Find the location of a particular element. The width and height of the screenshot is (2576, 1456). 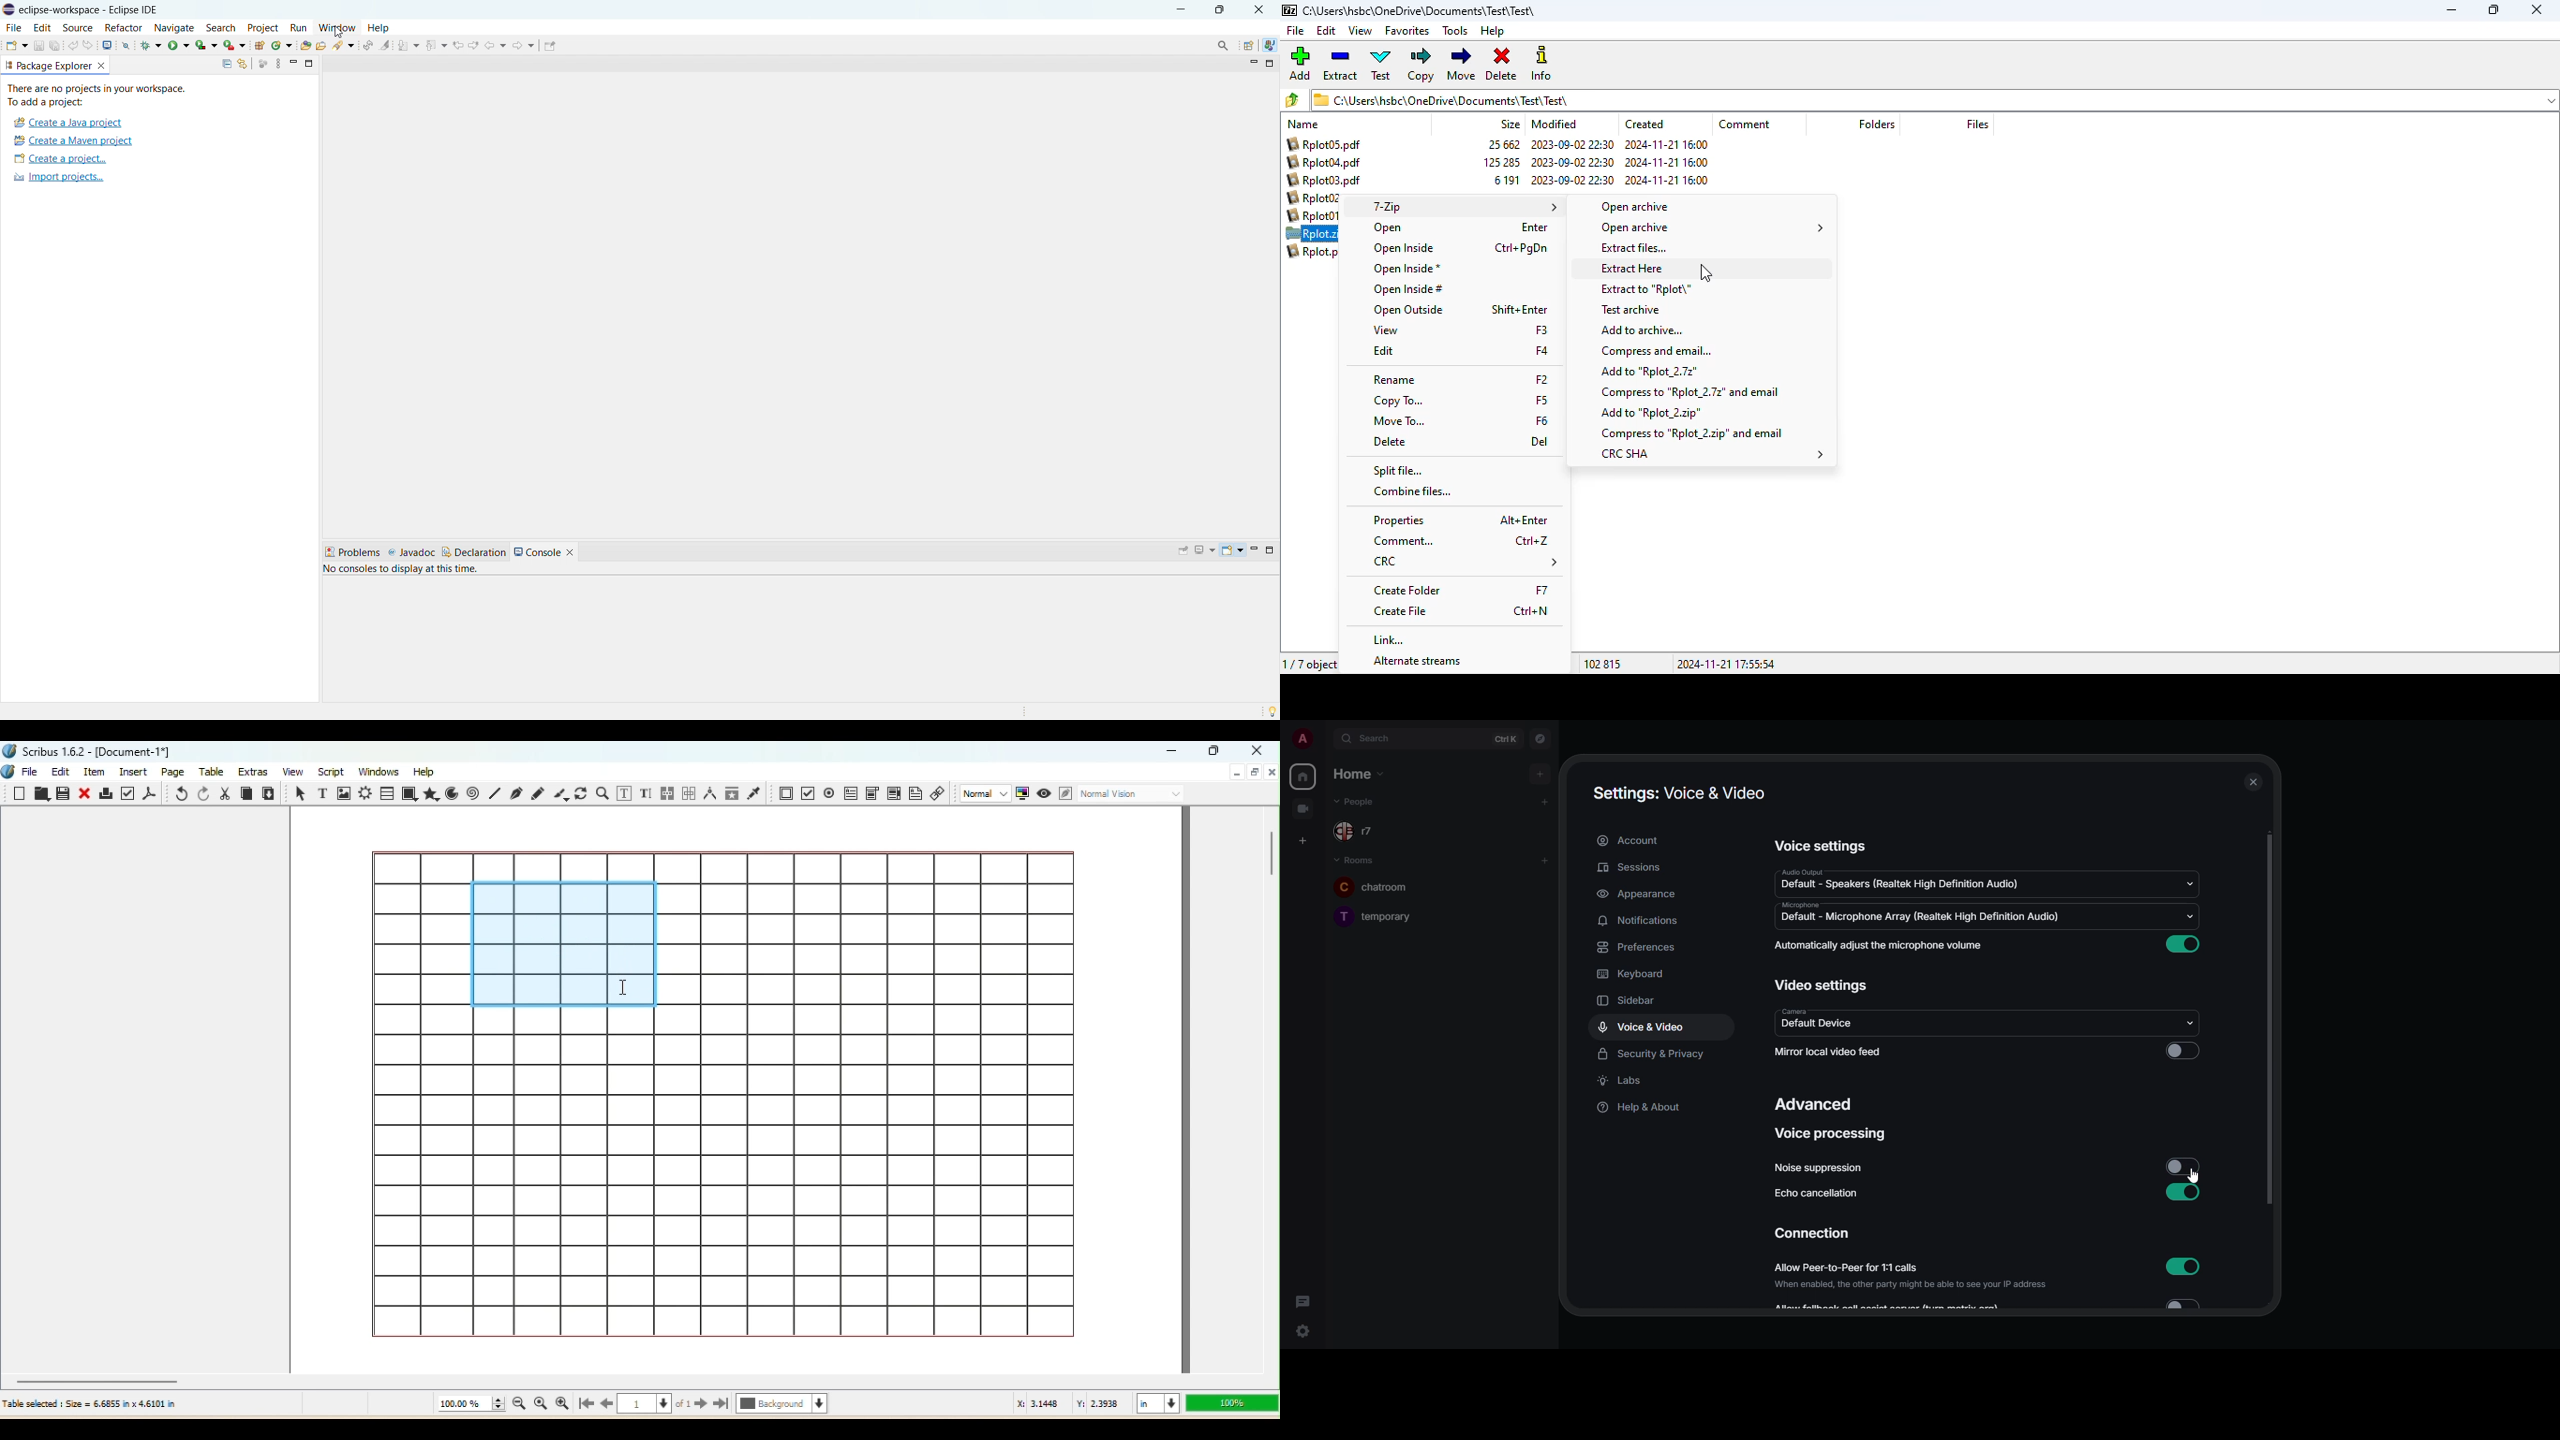

Rplot01.pdf is located at coordinates (1317, 216).